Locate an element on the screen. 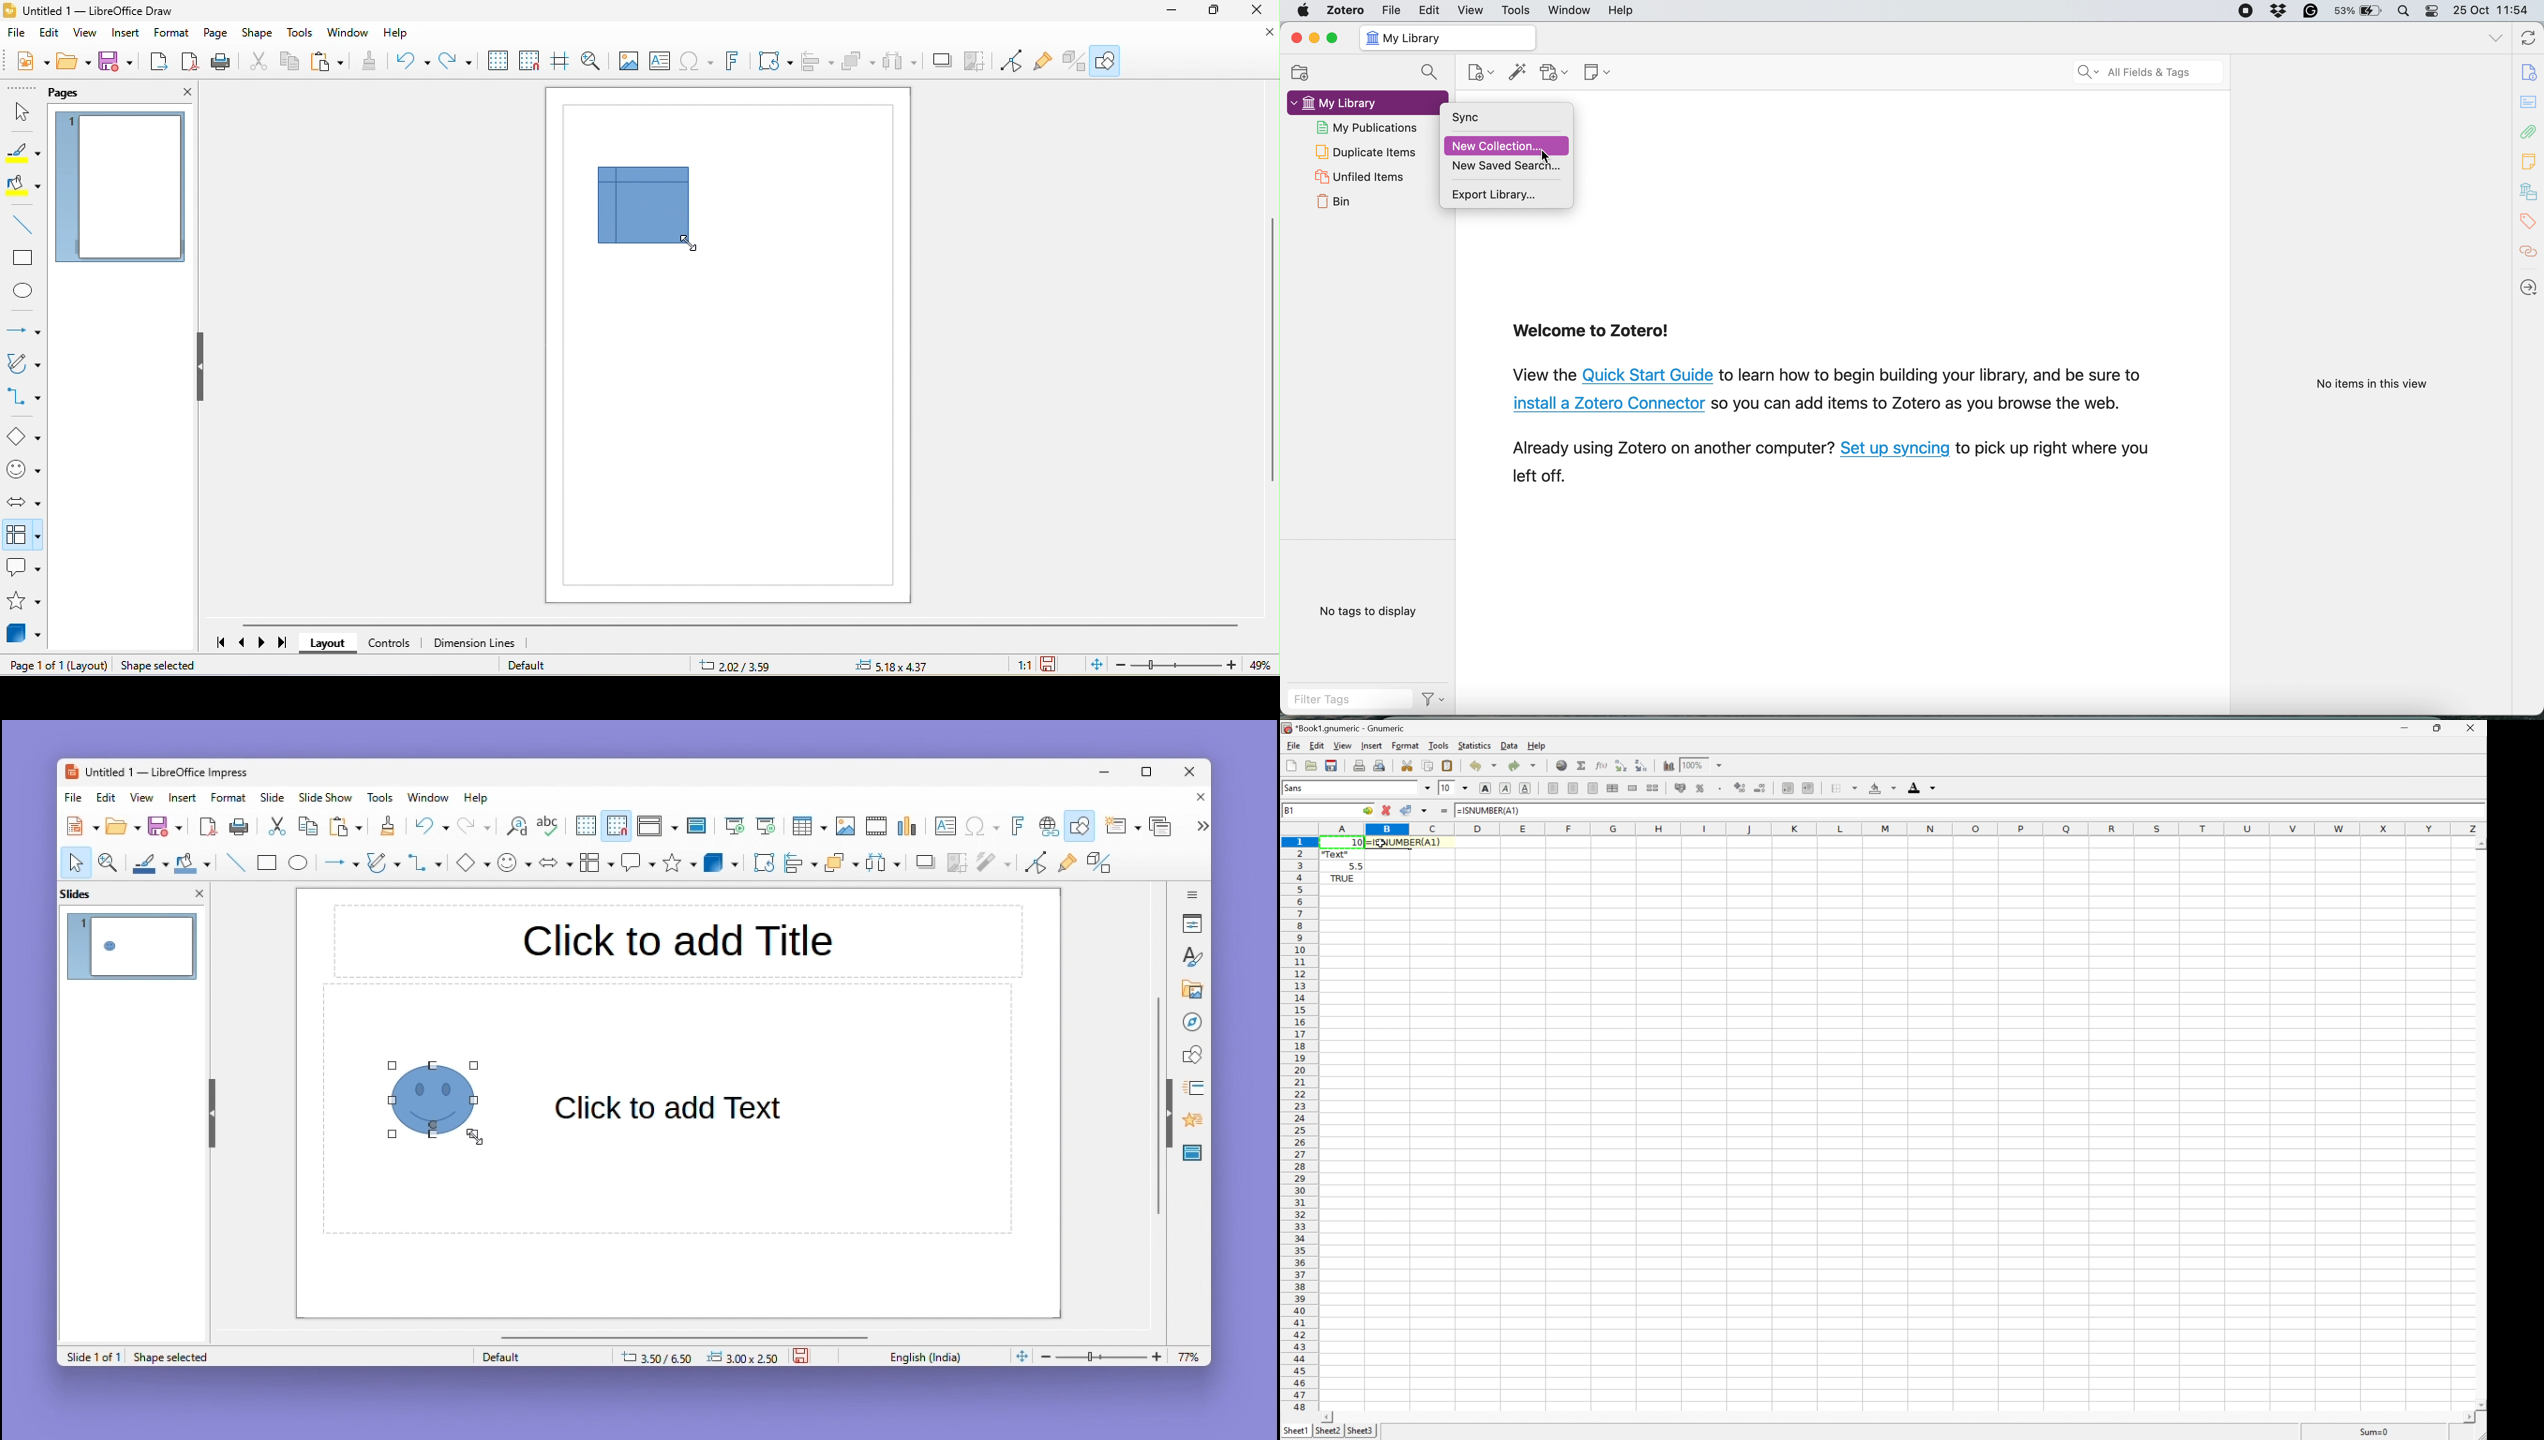  insert is located at coordinates (127, 36).